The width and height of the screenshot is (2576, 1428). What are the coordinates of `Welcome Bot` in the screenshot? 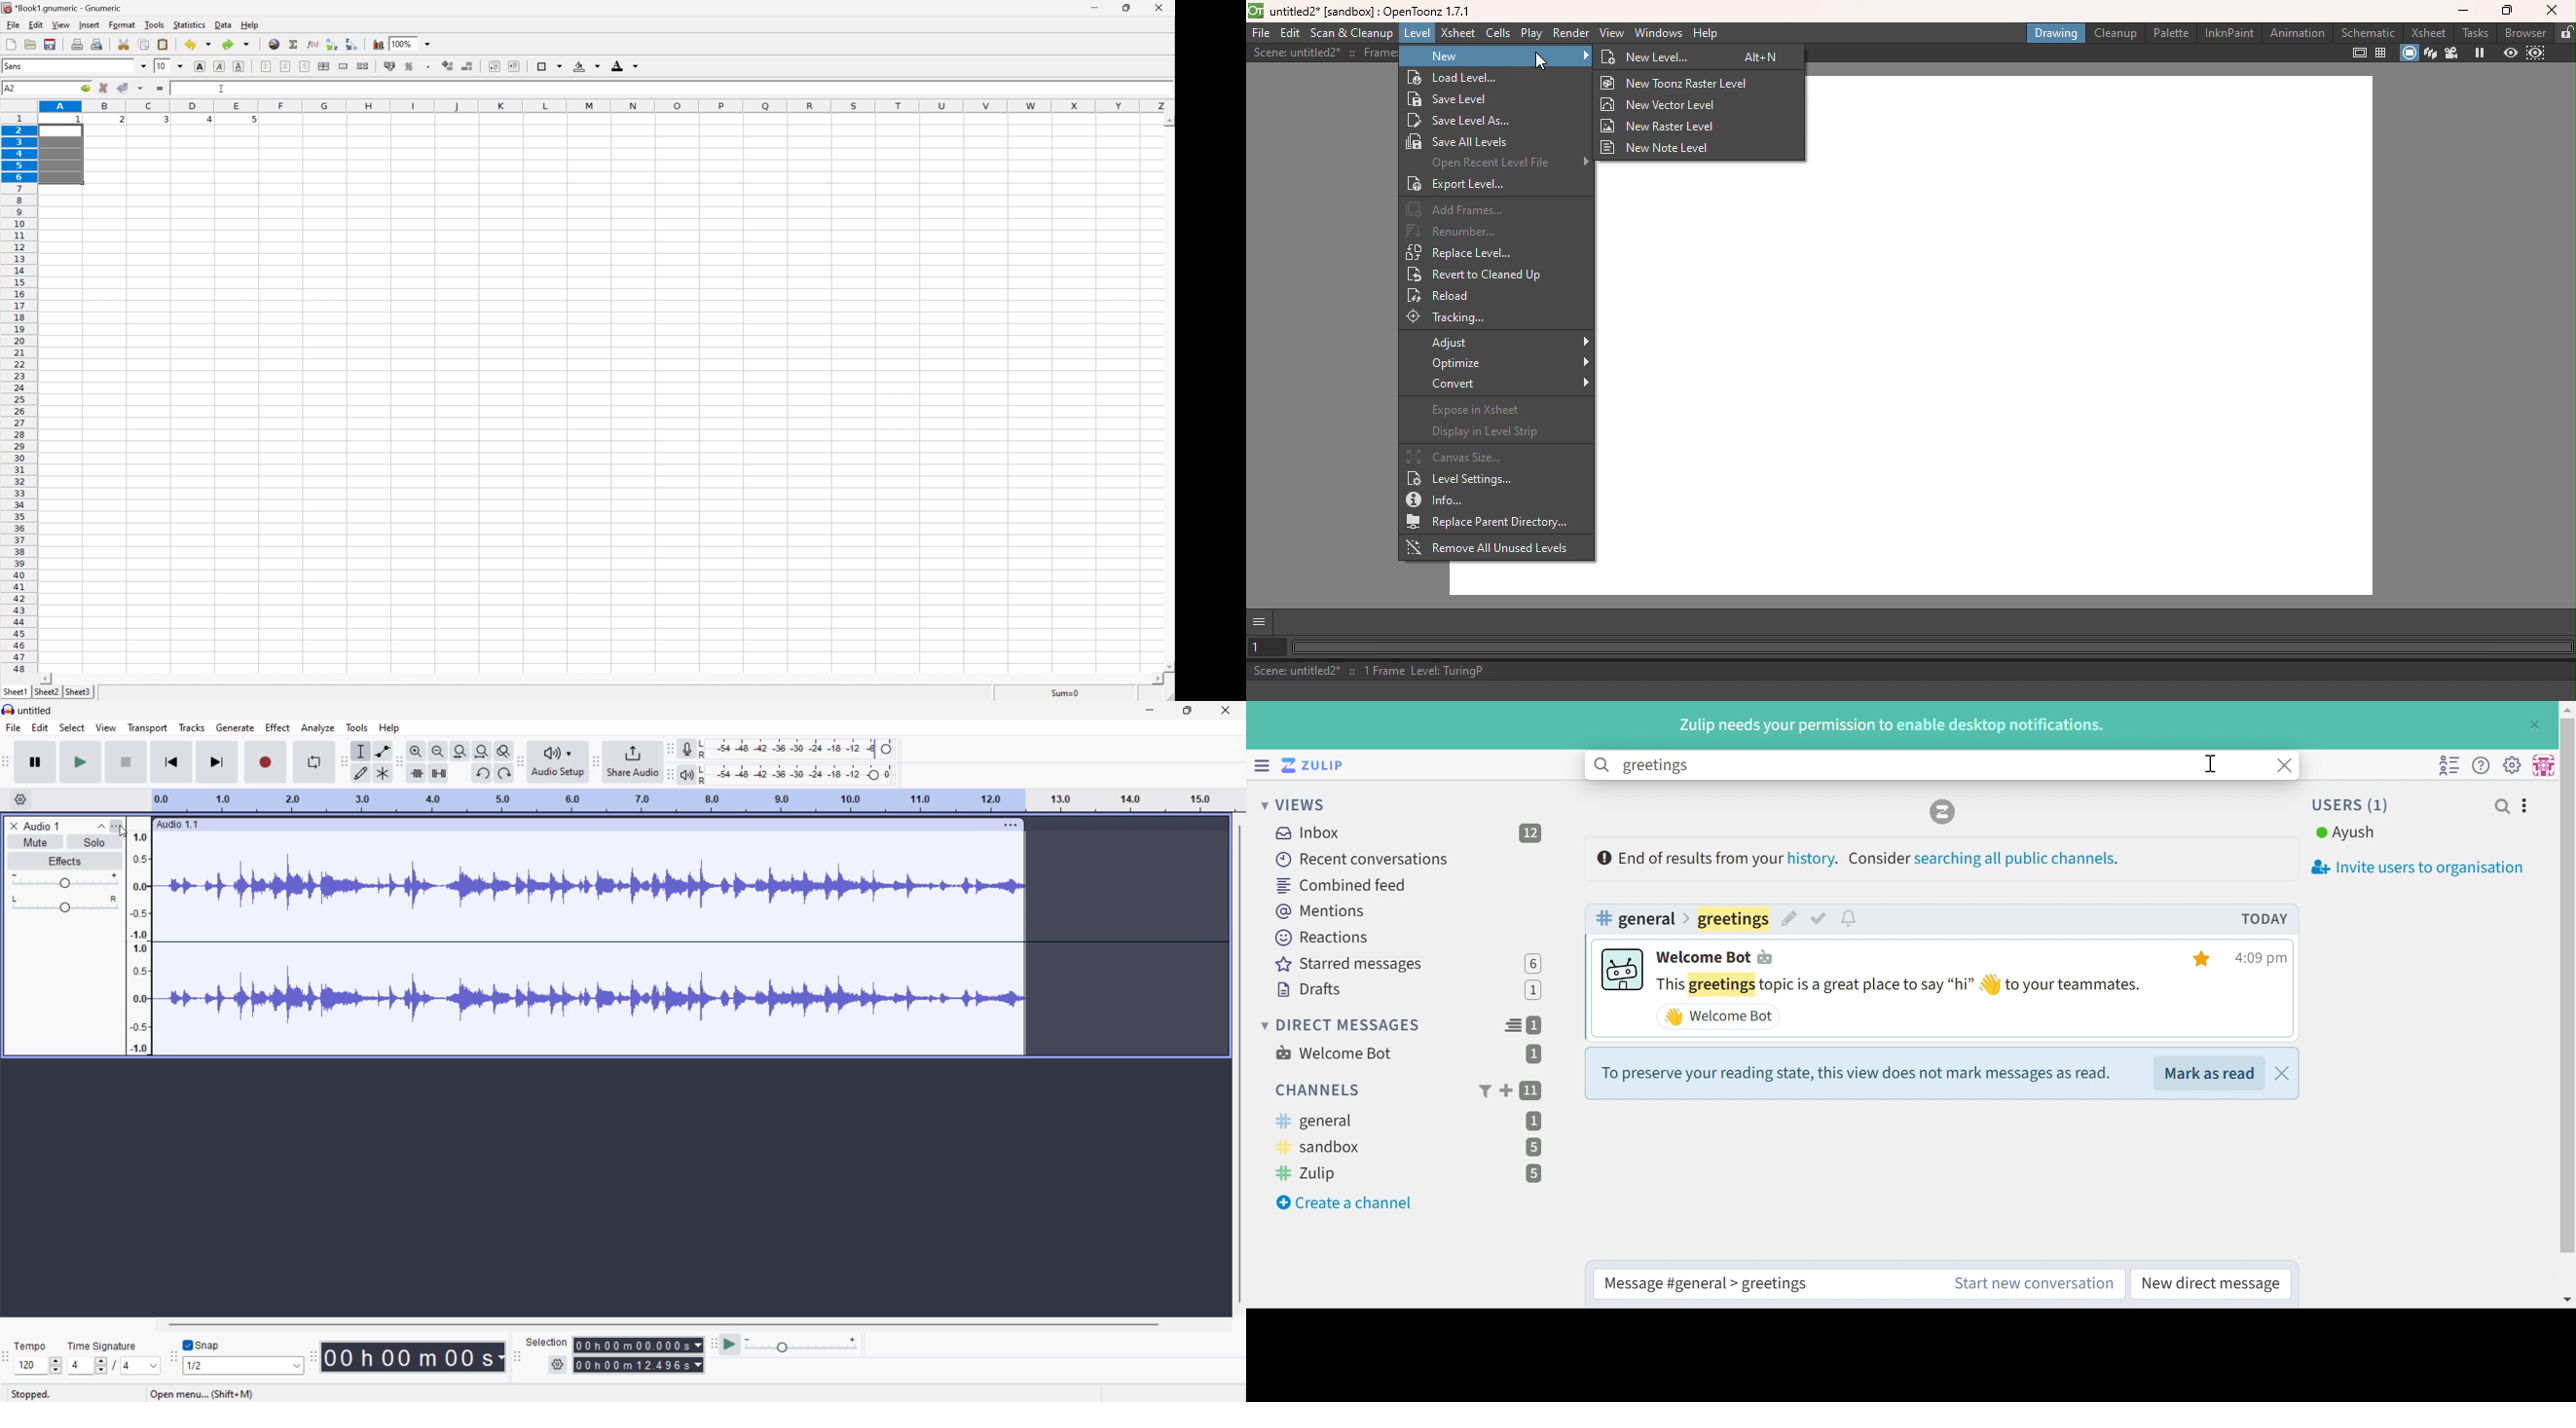 It's located at (1334, 1054).